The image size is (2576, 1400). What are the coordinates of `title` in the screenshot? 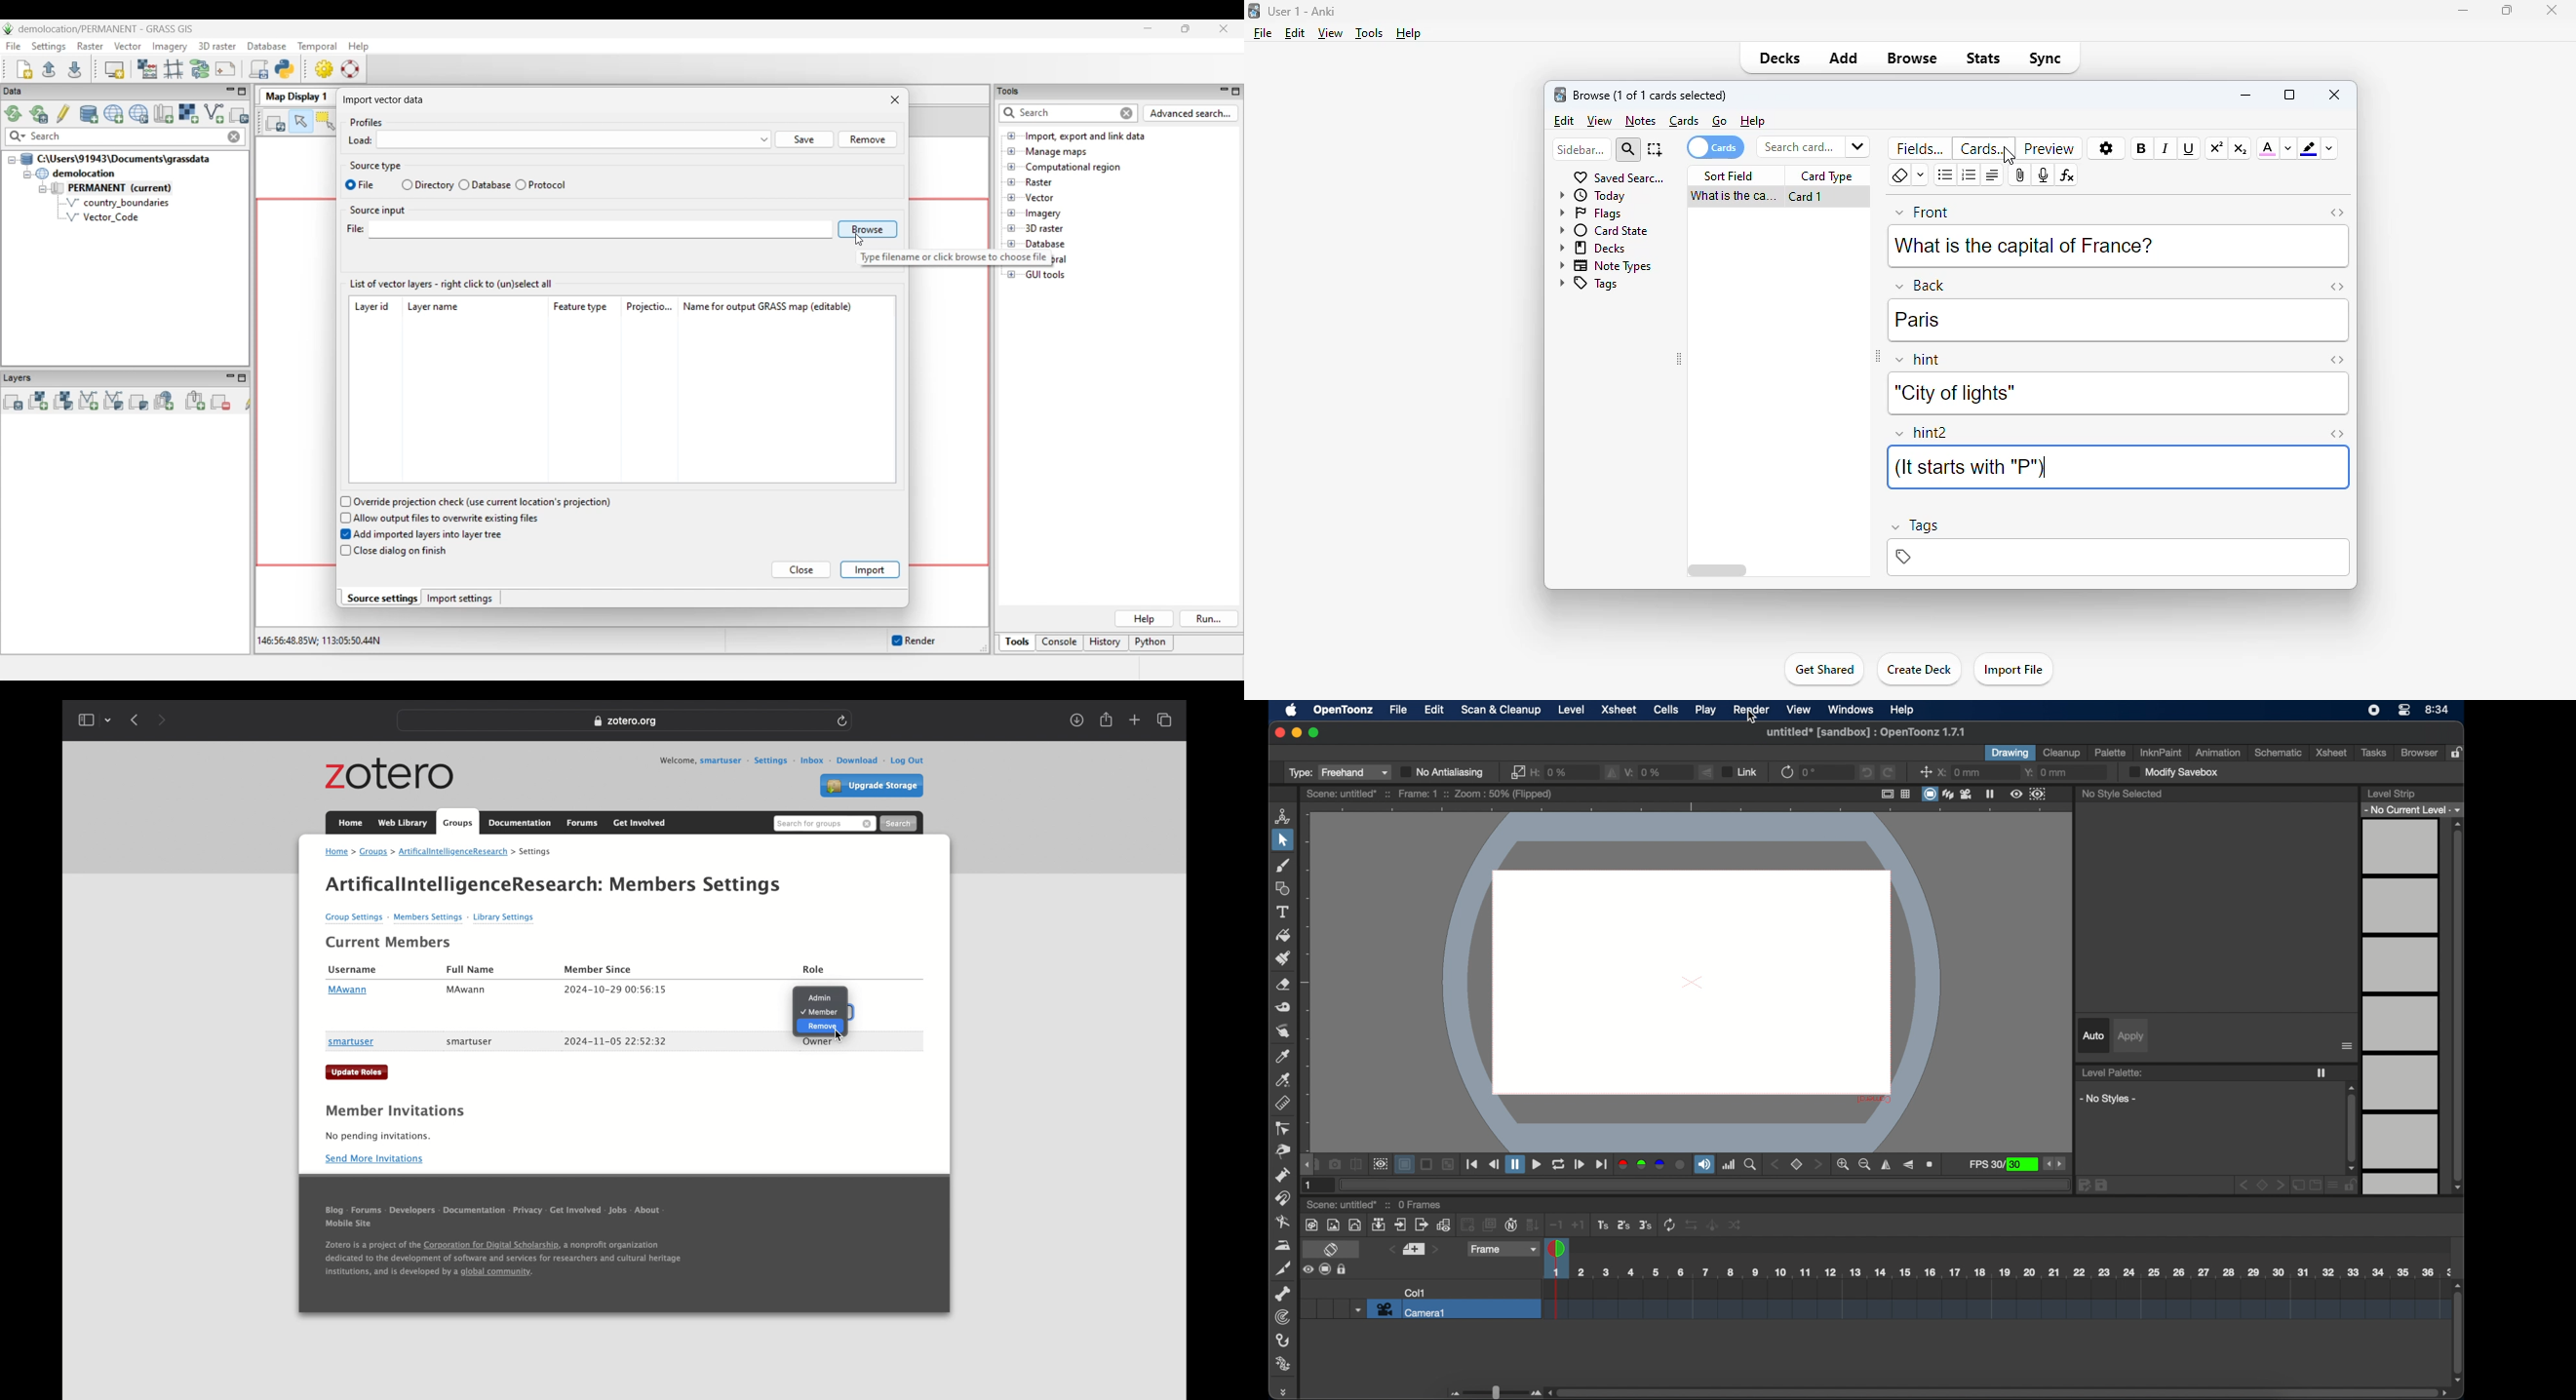 It's located at (1303, 11).